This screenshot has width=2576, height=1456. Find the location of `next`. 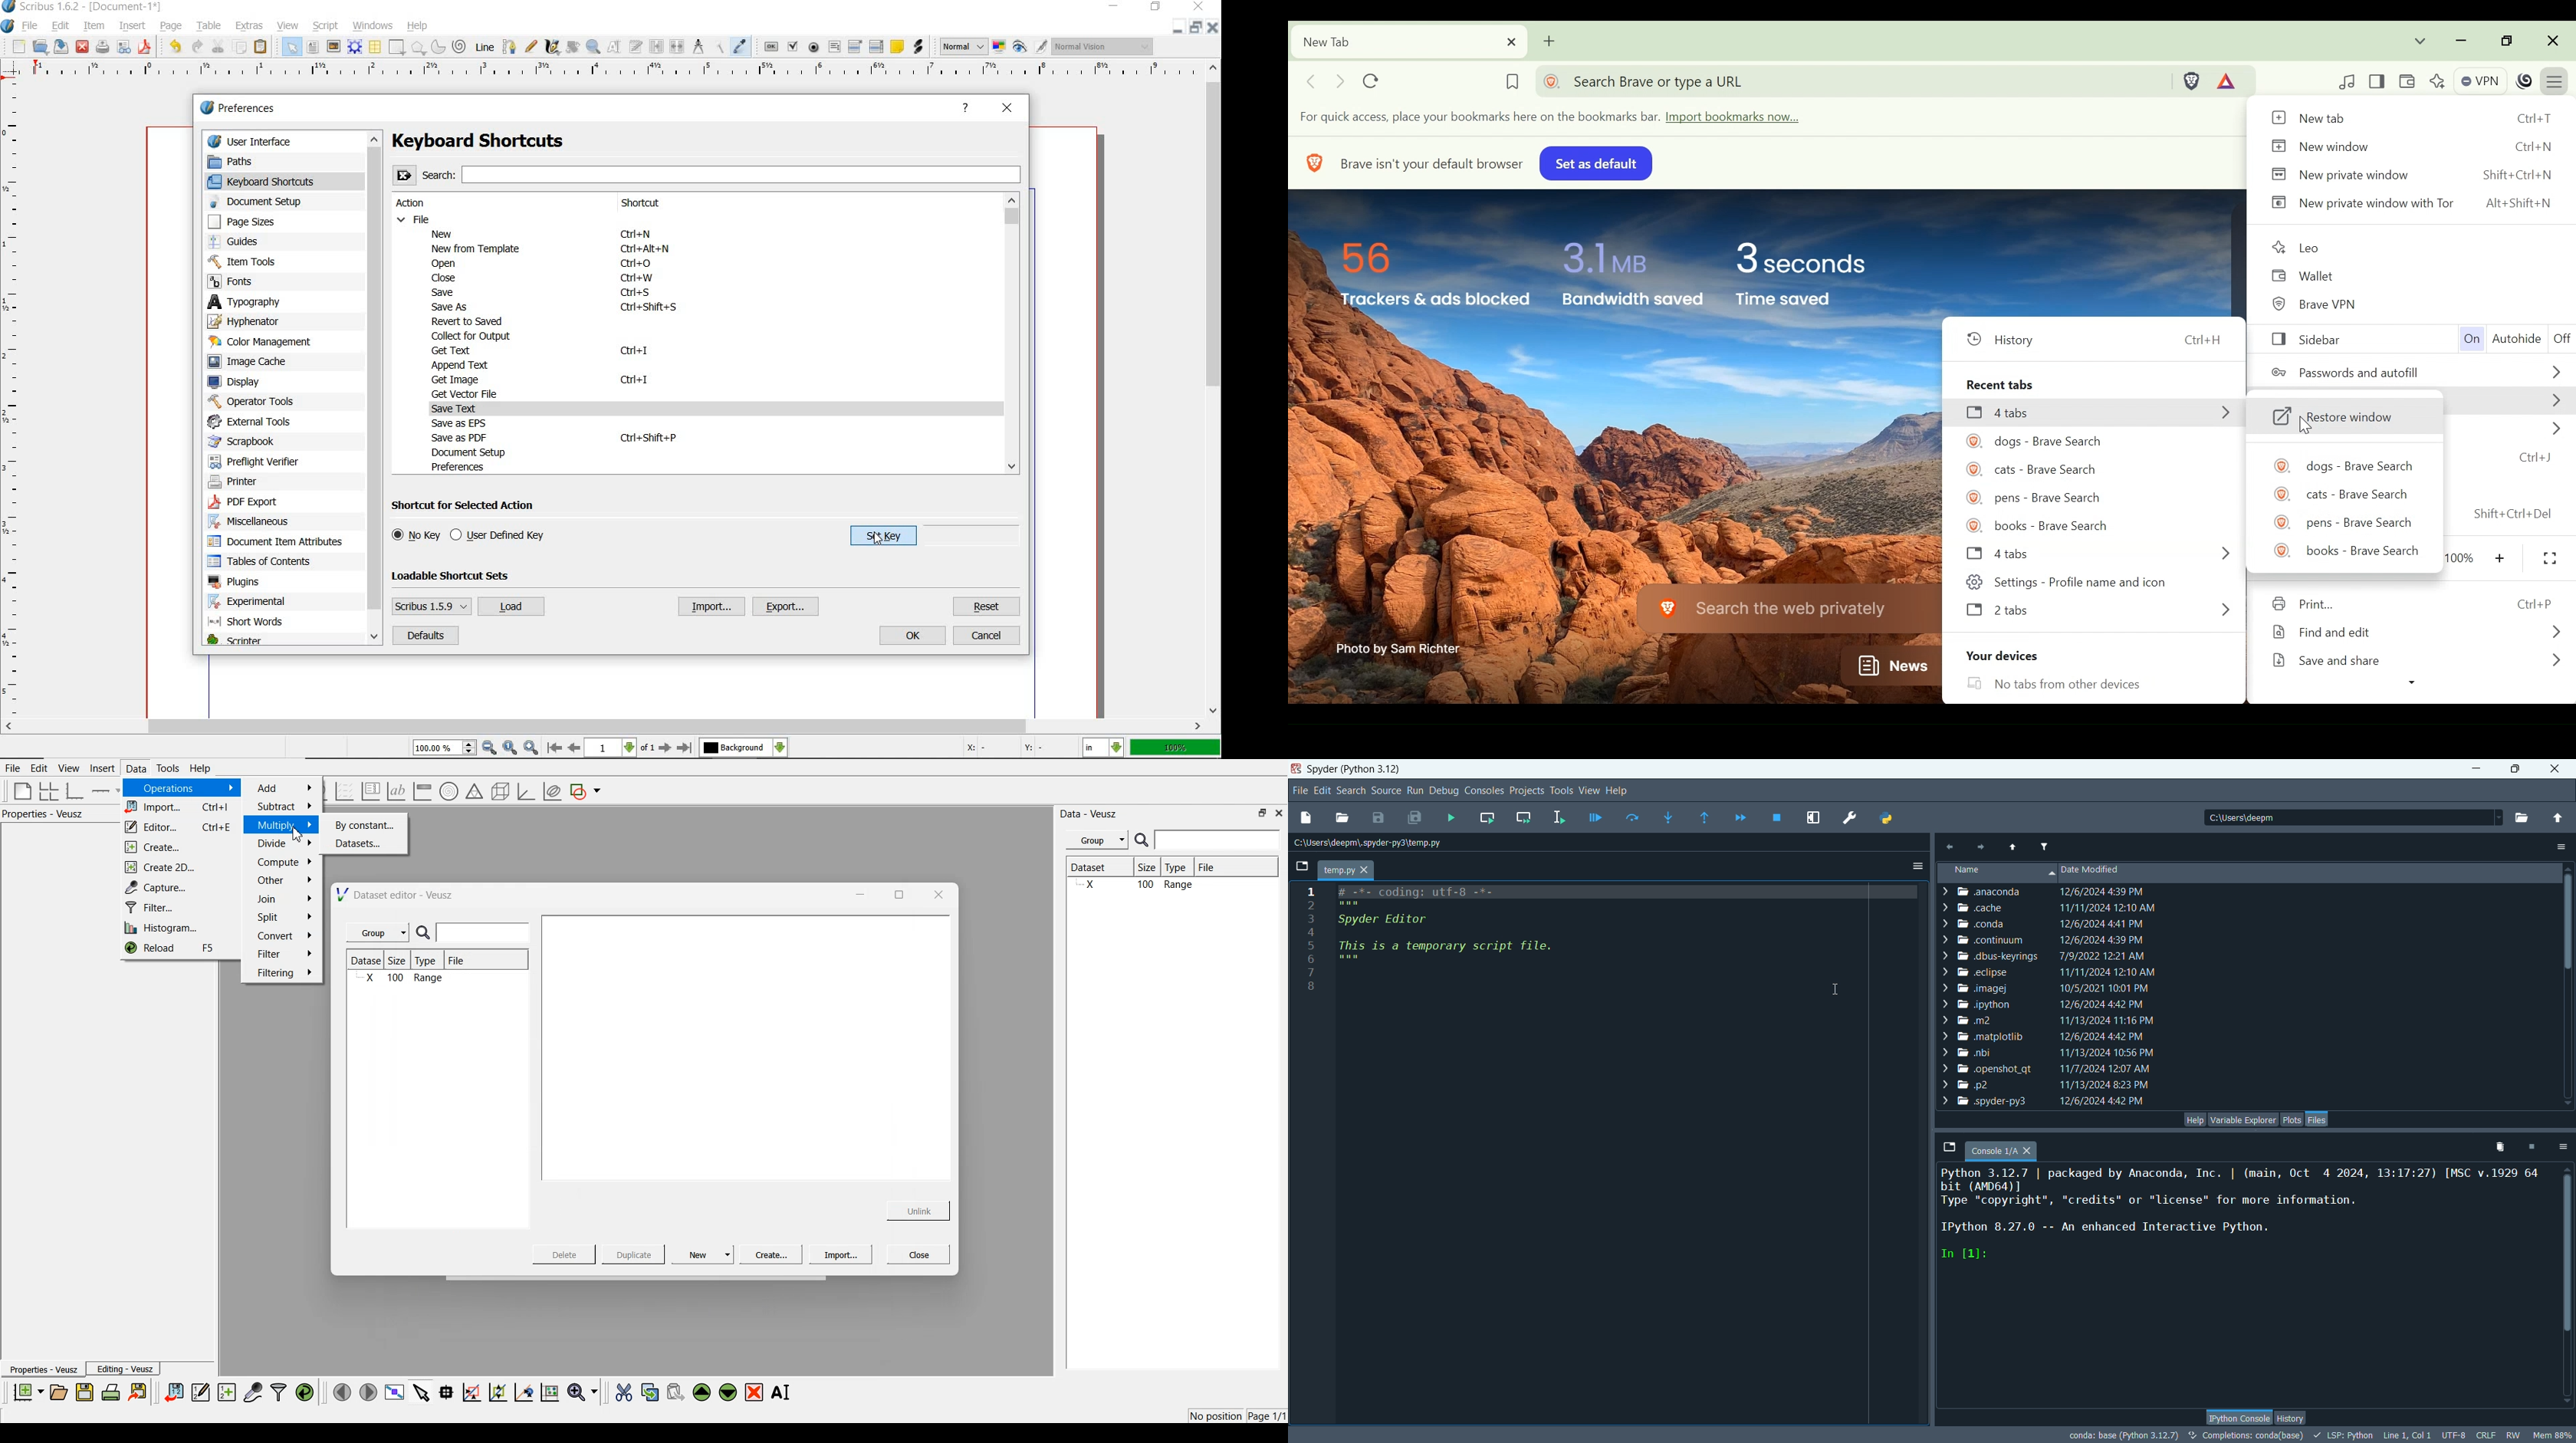

next is located at coordinates (1980, 846).